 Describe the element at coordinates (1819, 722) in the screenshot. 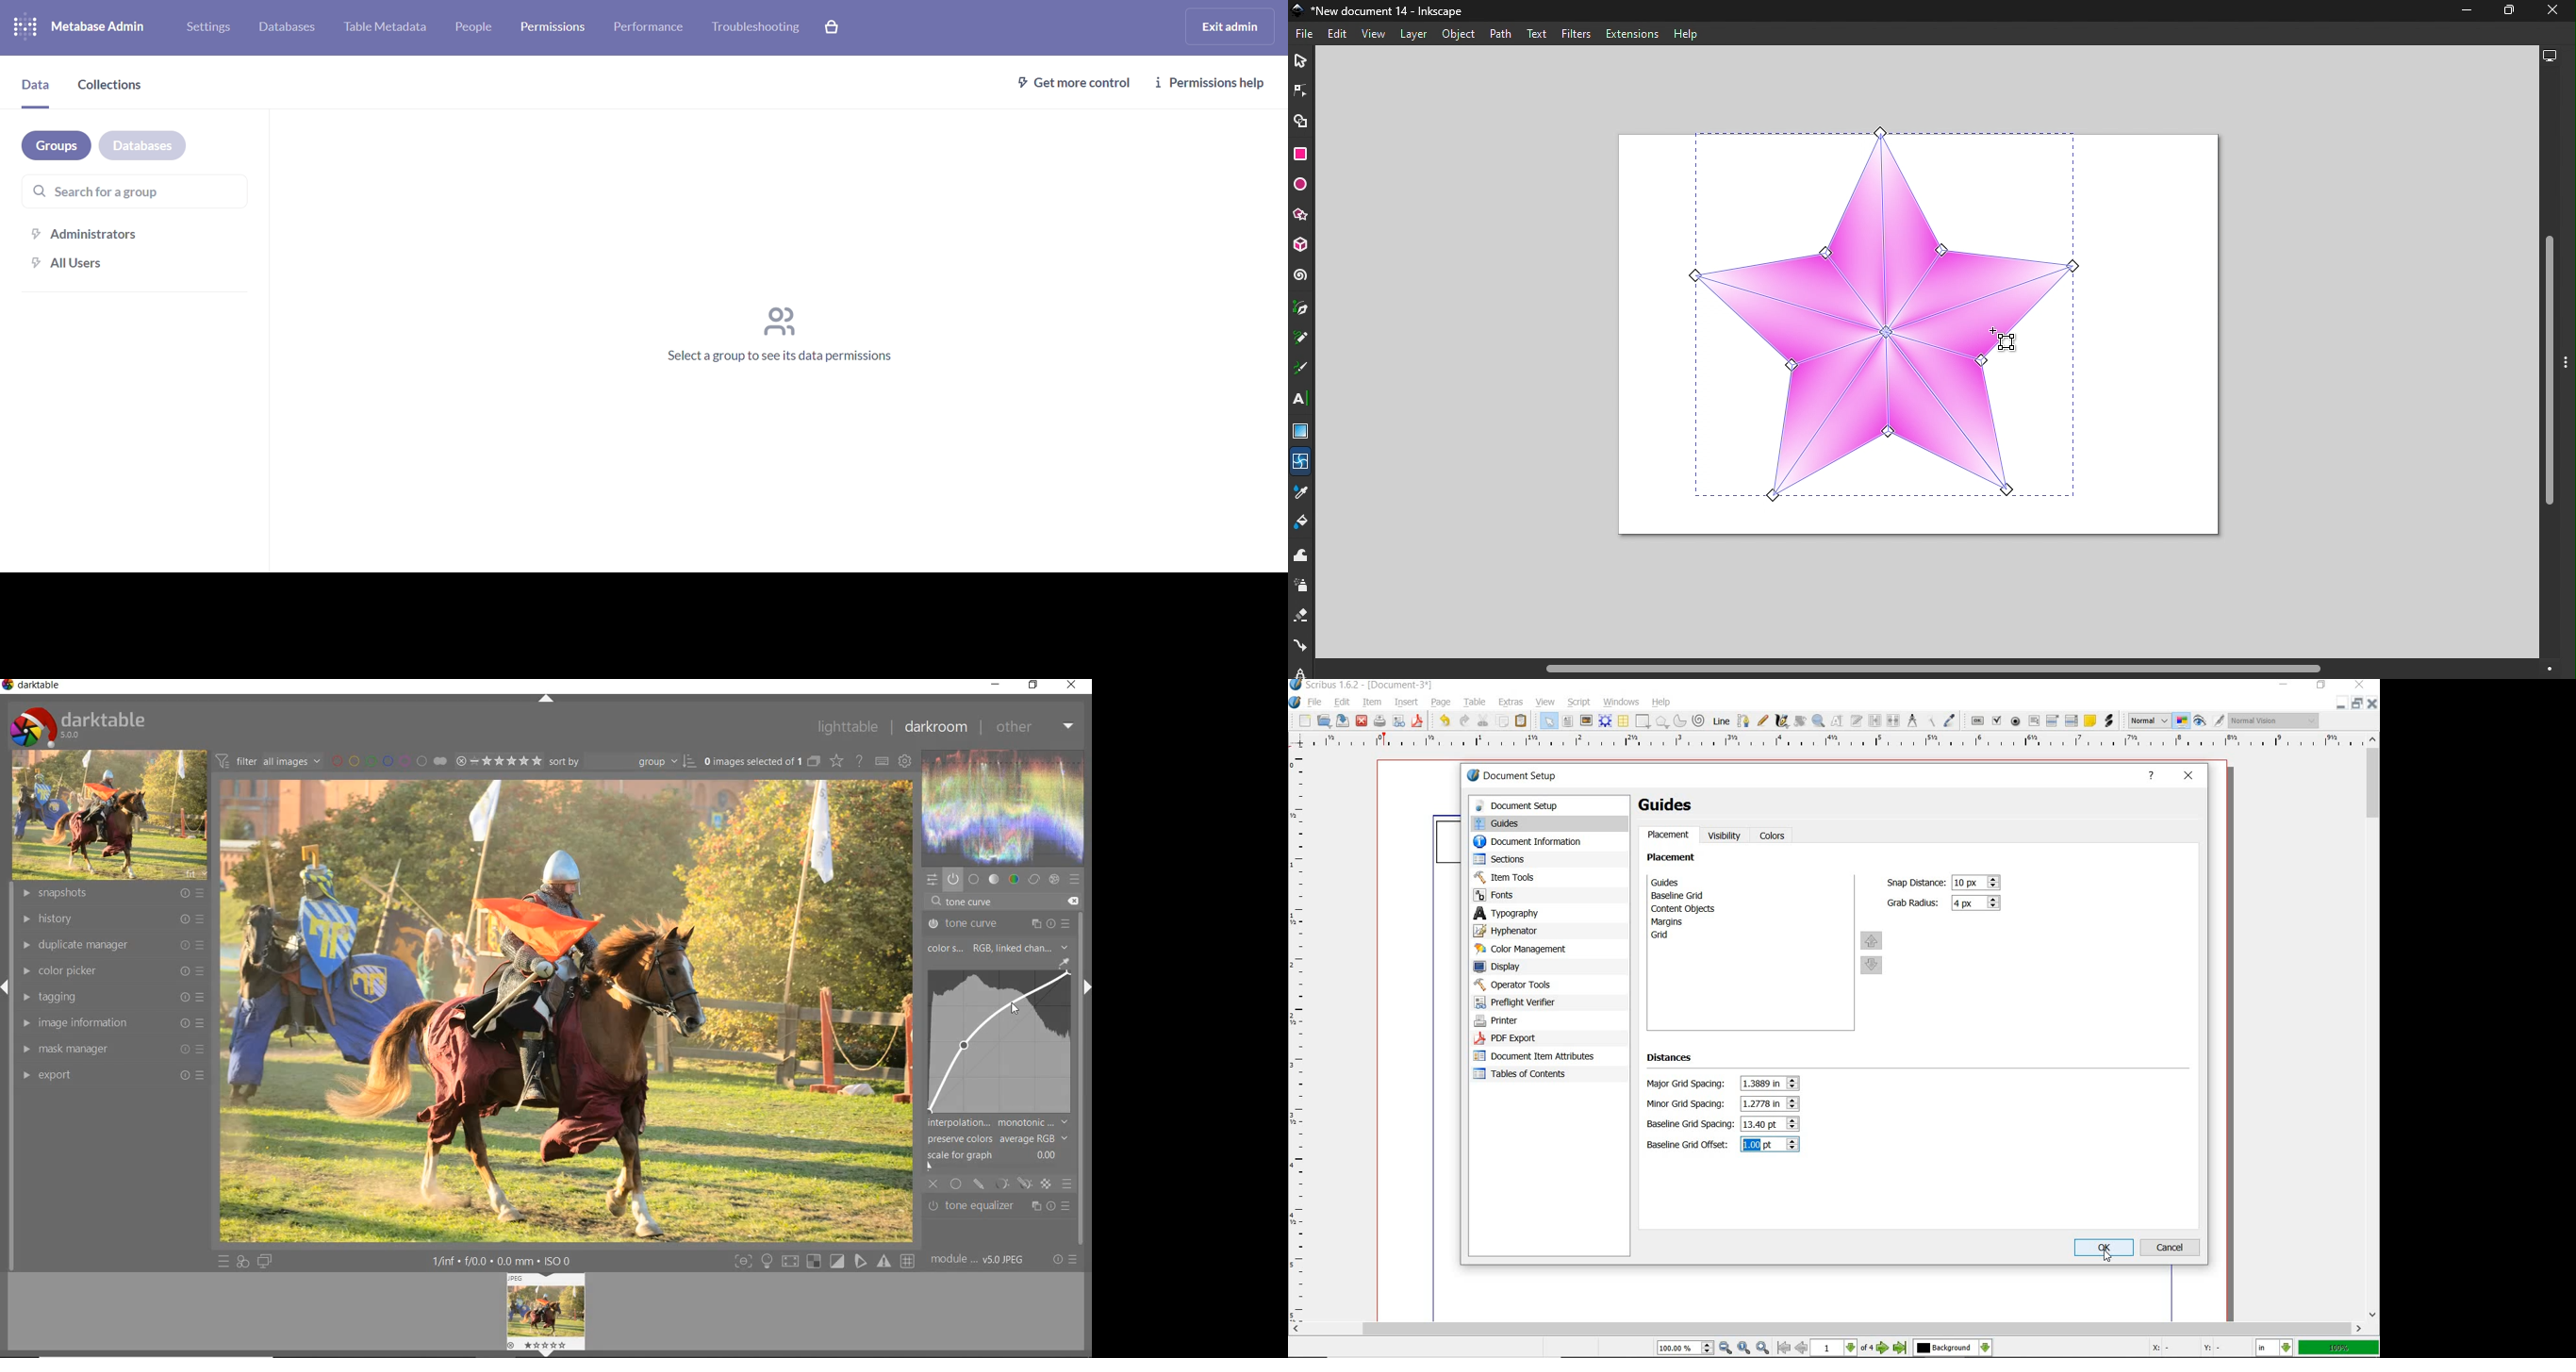

I see `zoom in or zoom out` at that location.